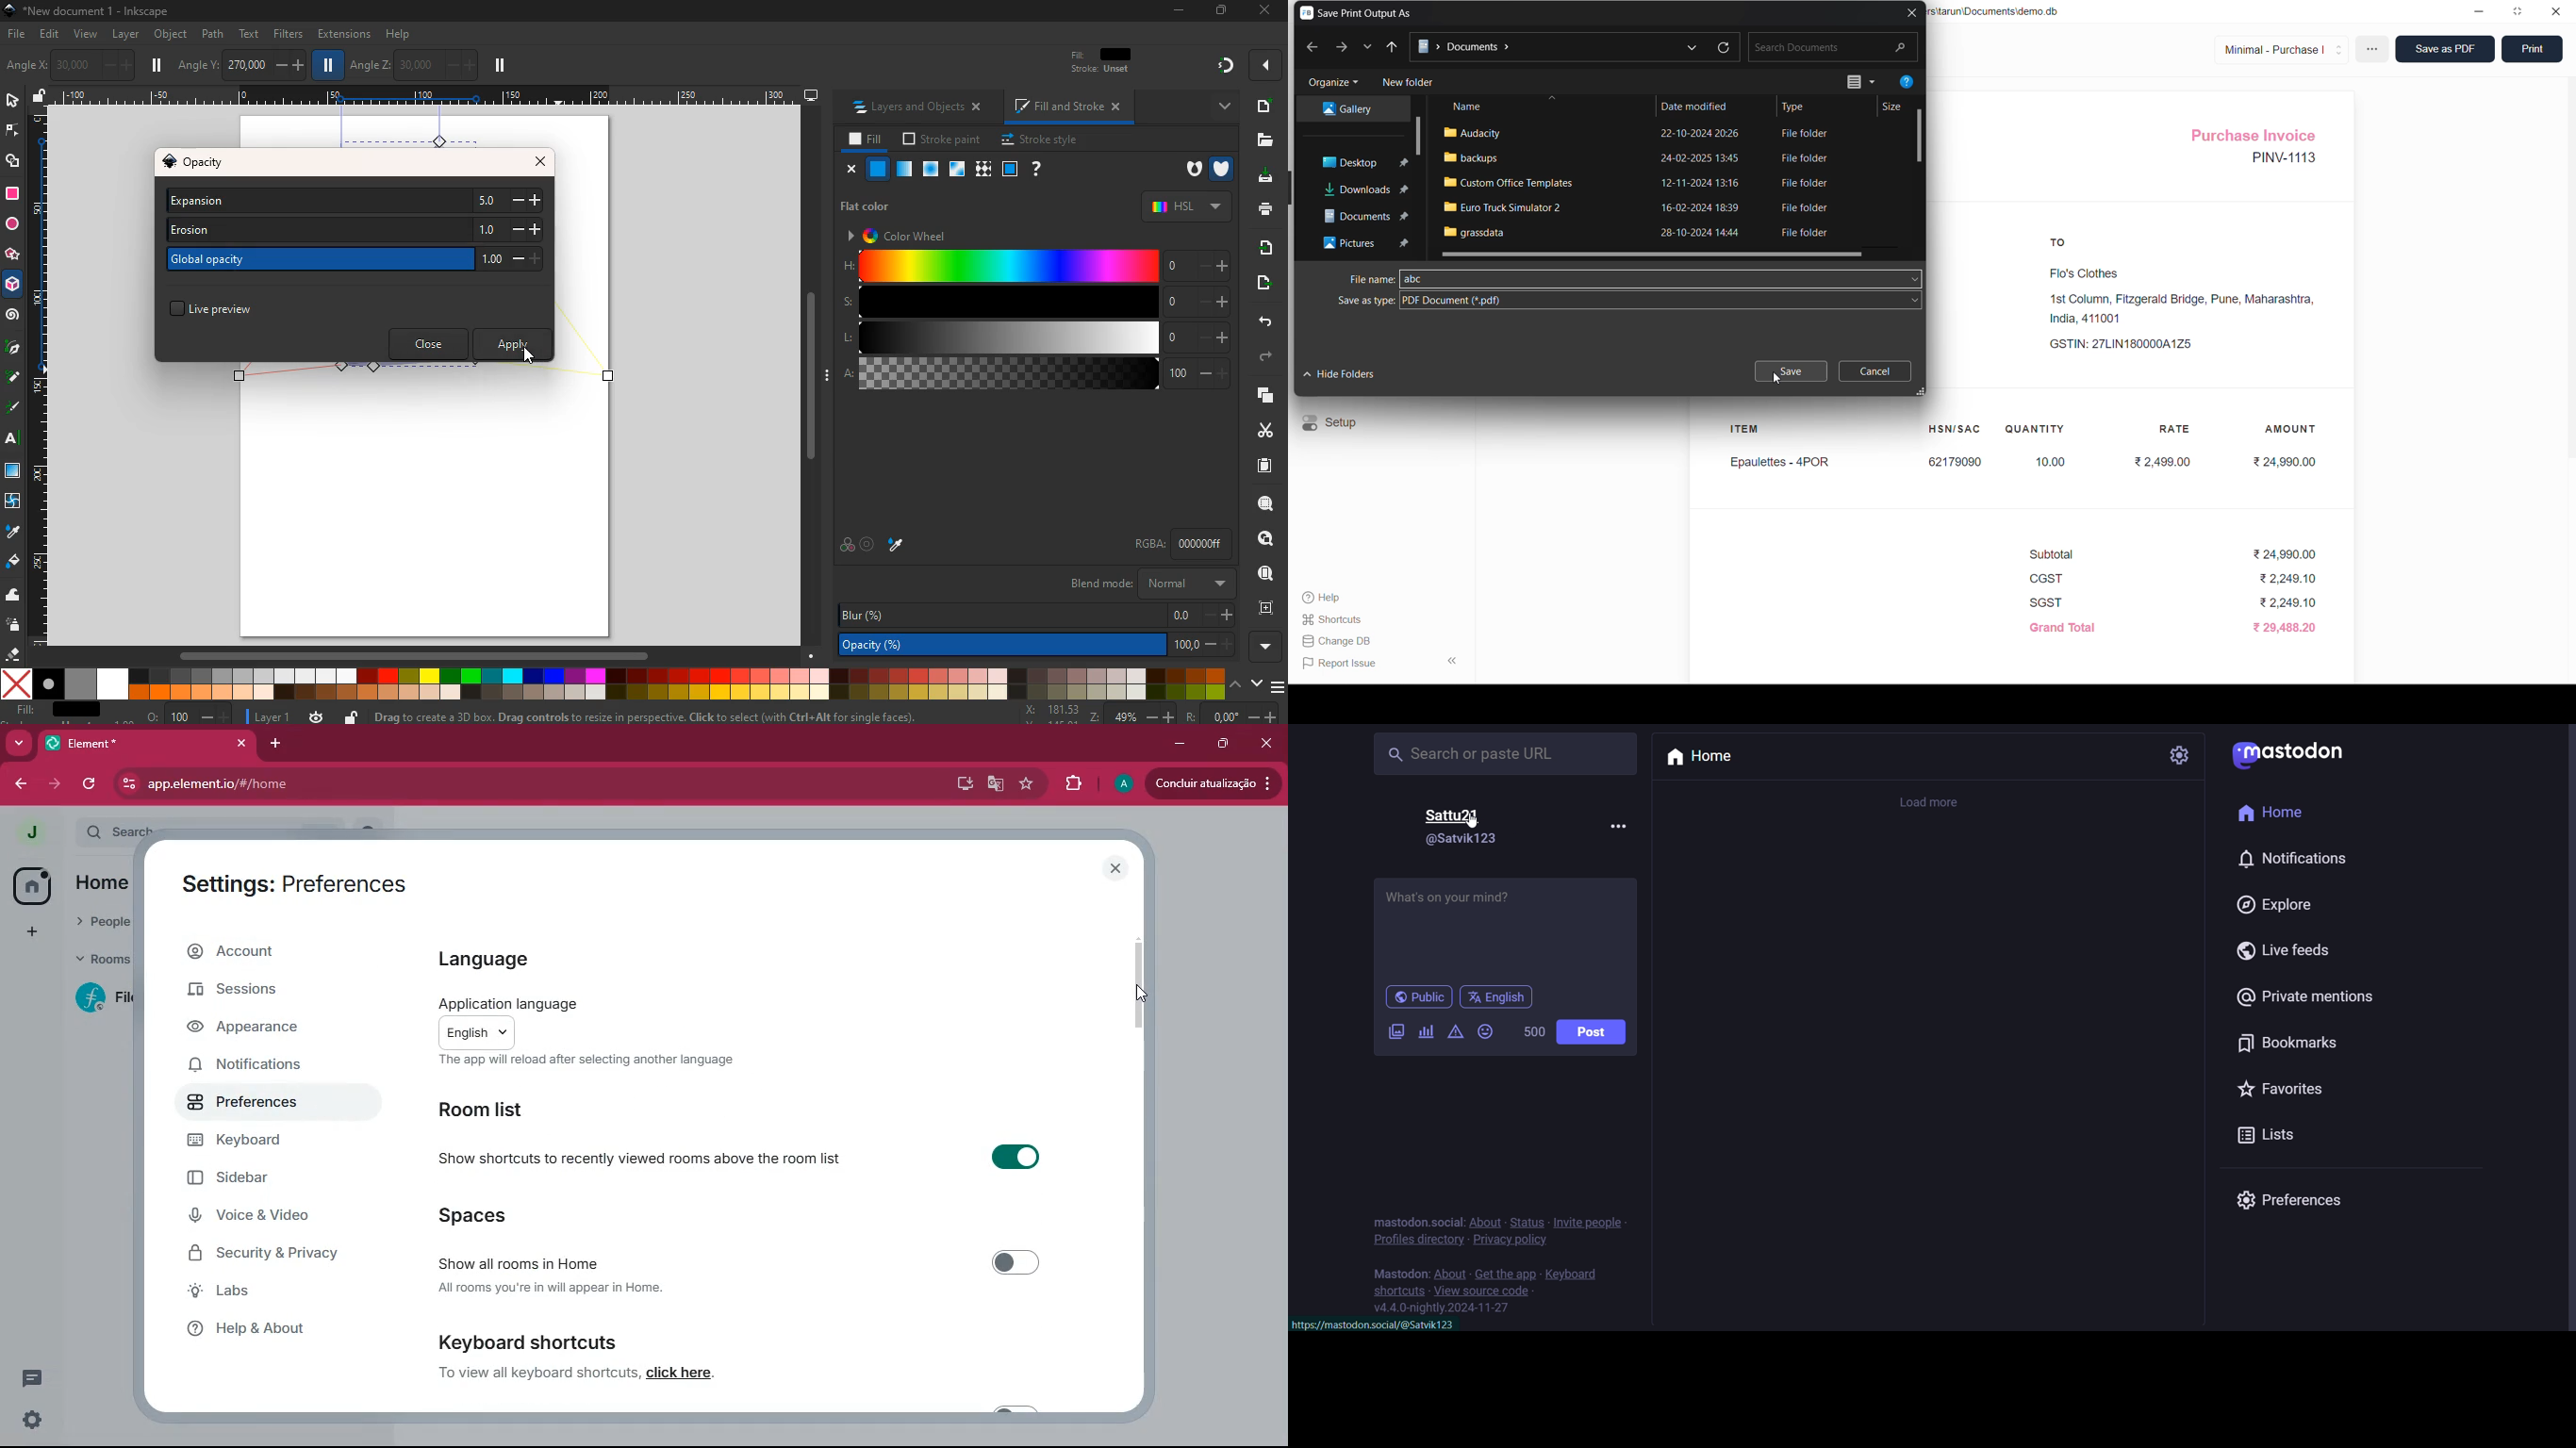  Describe the element at coordinates (1481, 133) in the screenshot. I see `audacity` at that location.